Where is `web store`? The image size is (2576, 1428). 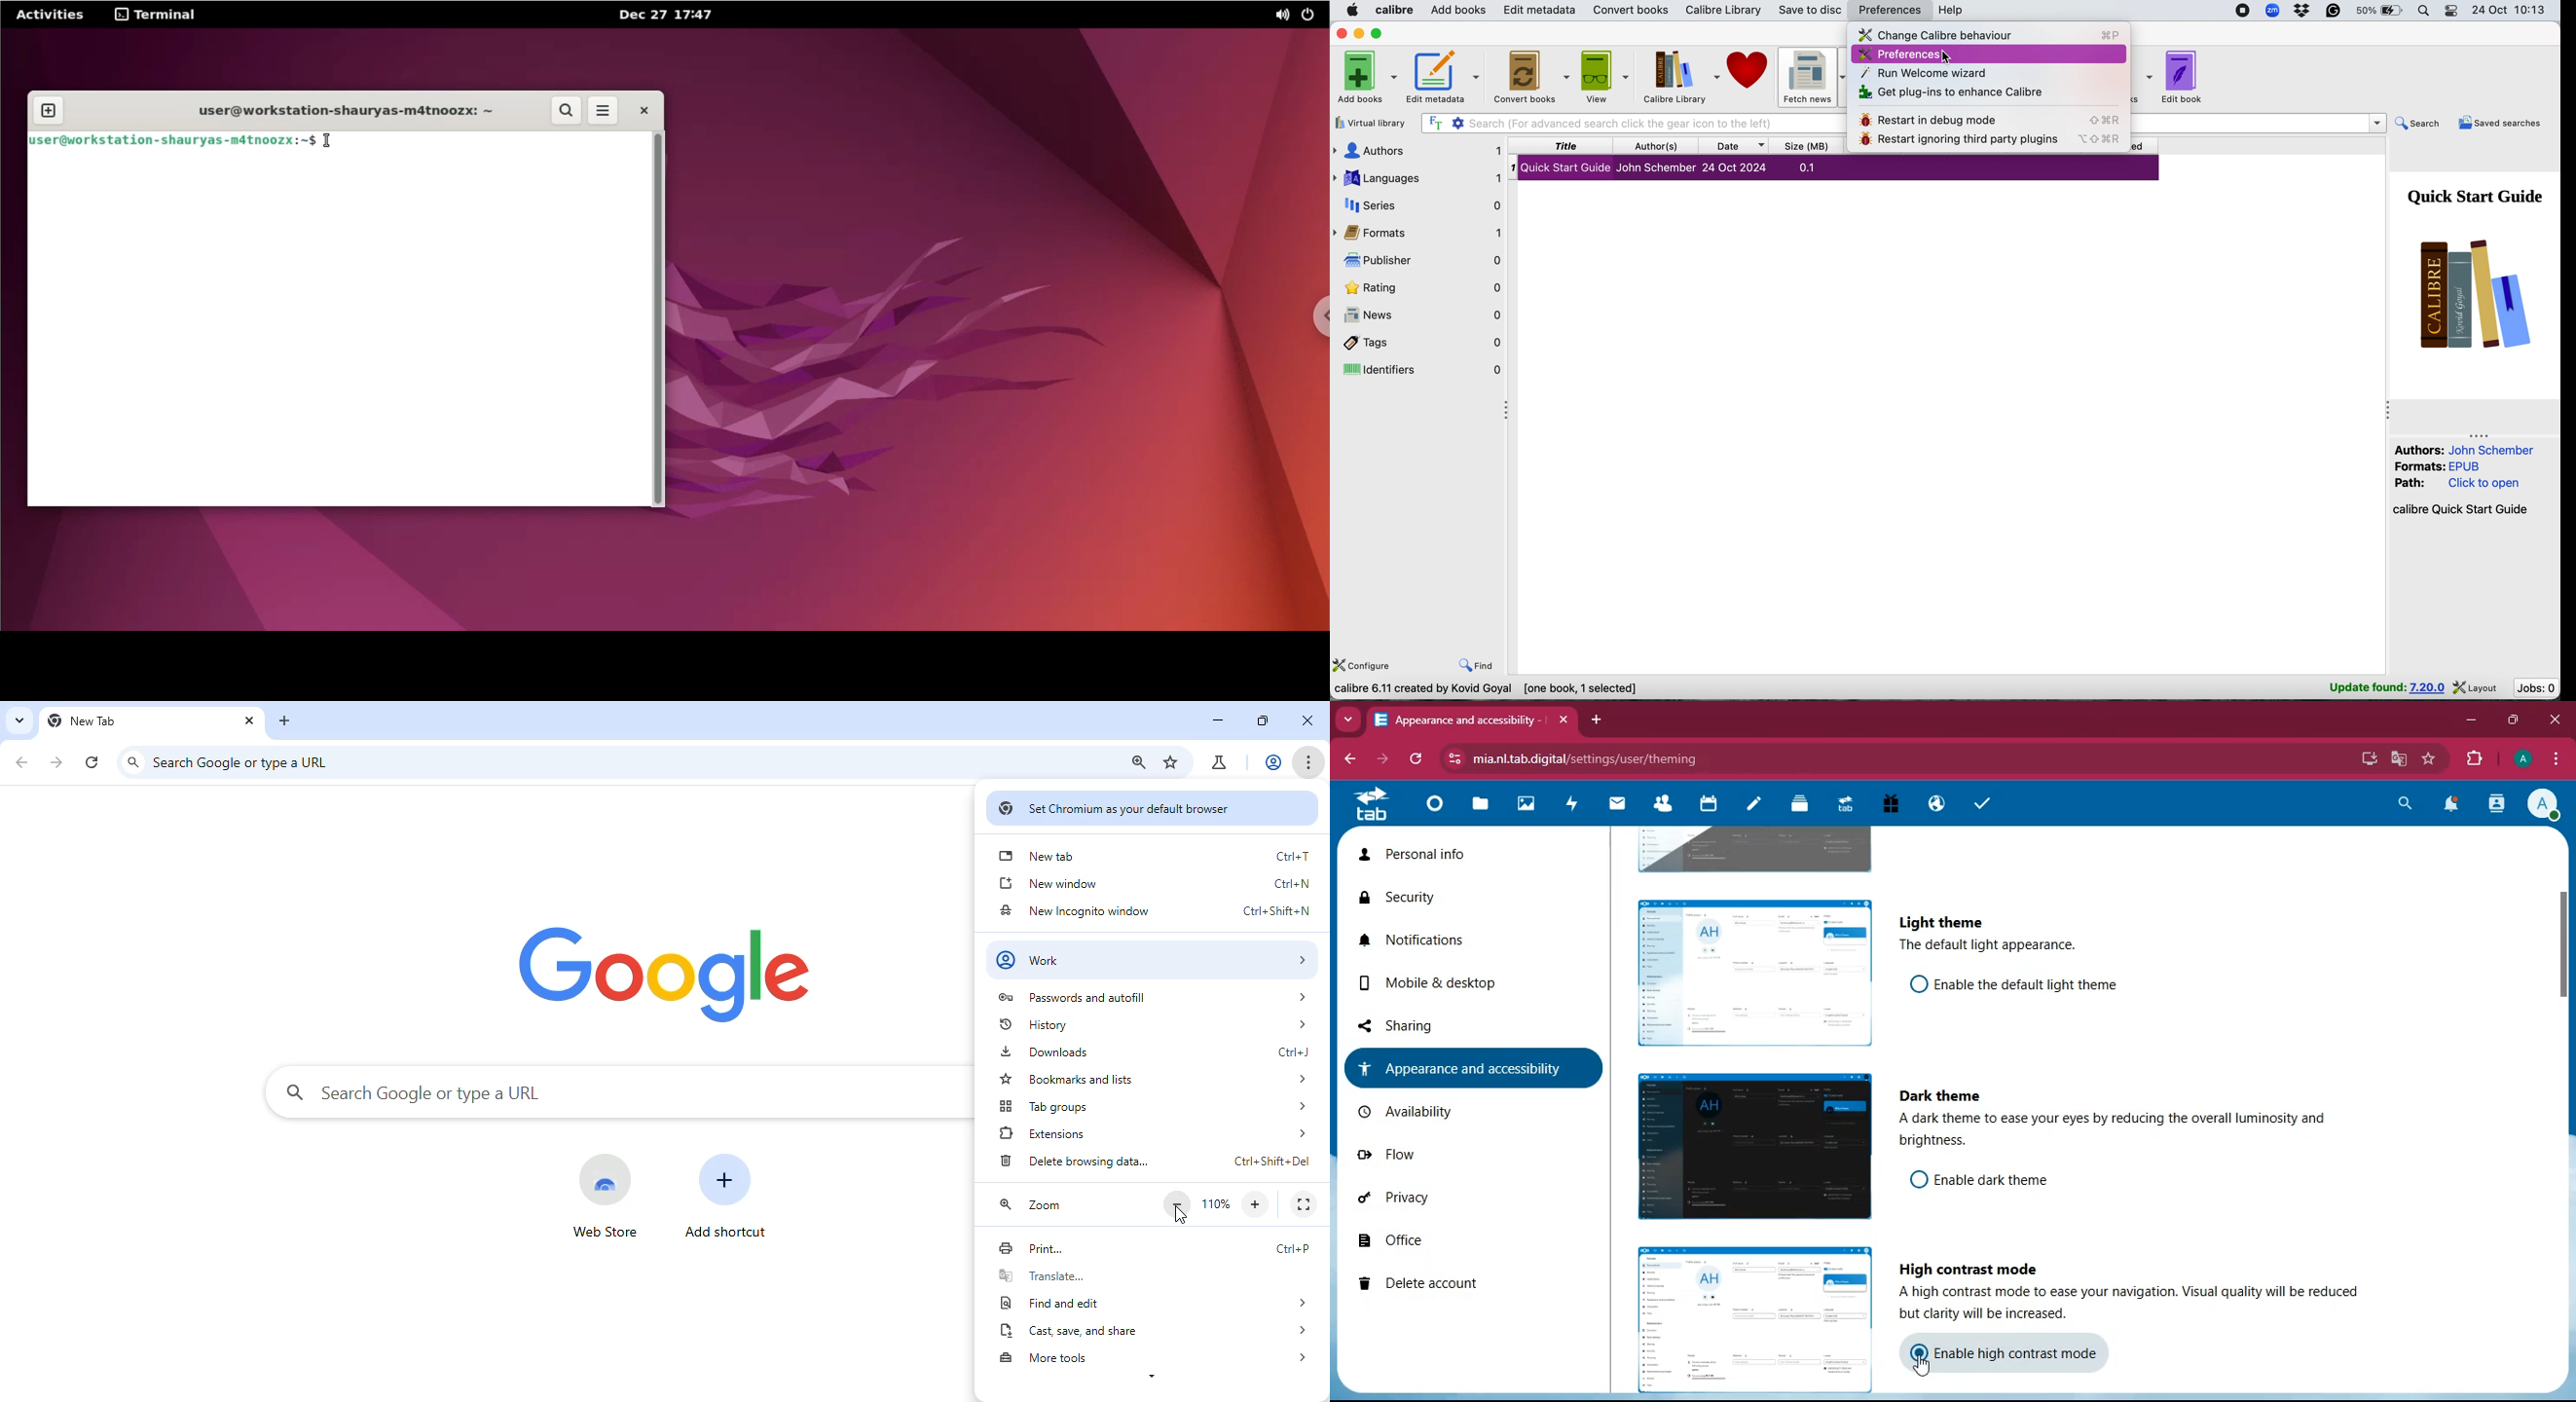
web store is located at coordinates (604, 1194).